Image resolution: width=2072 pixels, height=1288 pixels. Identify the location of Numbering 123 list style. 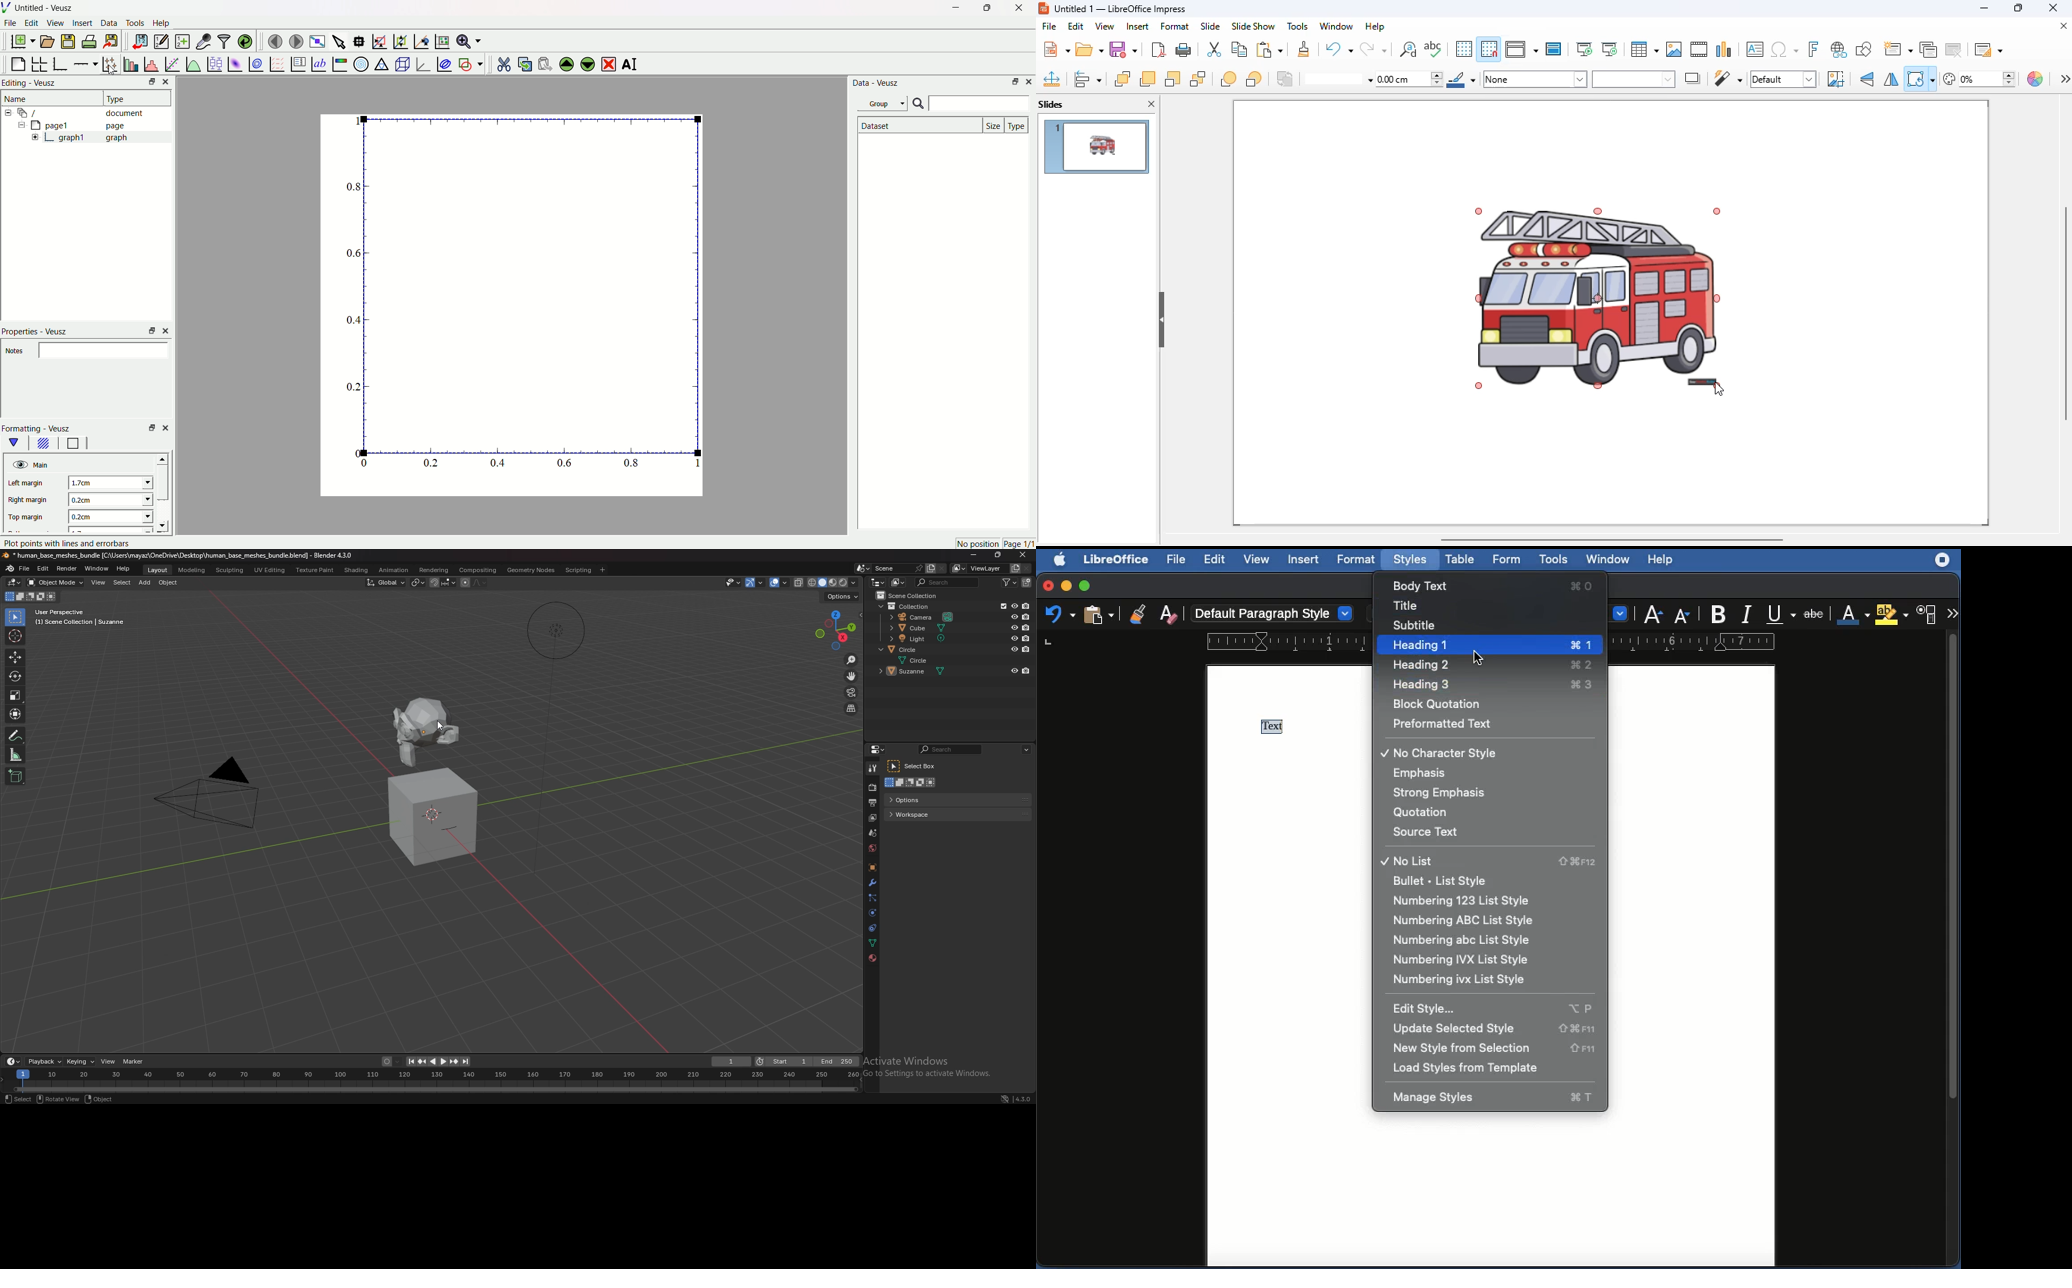
(1476, 900).